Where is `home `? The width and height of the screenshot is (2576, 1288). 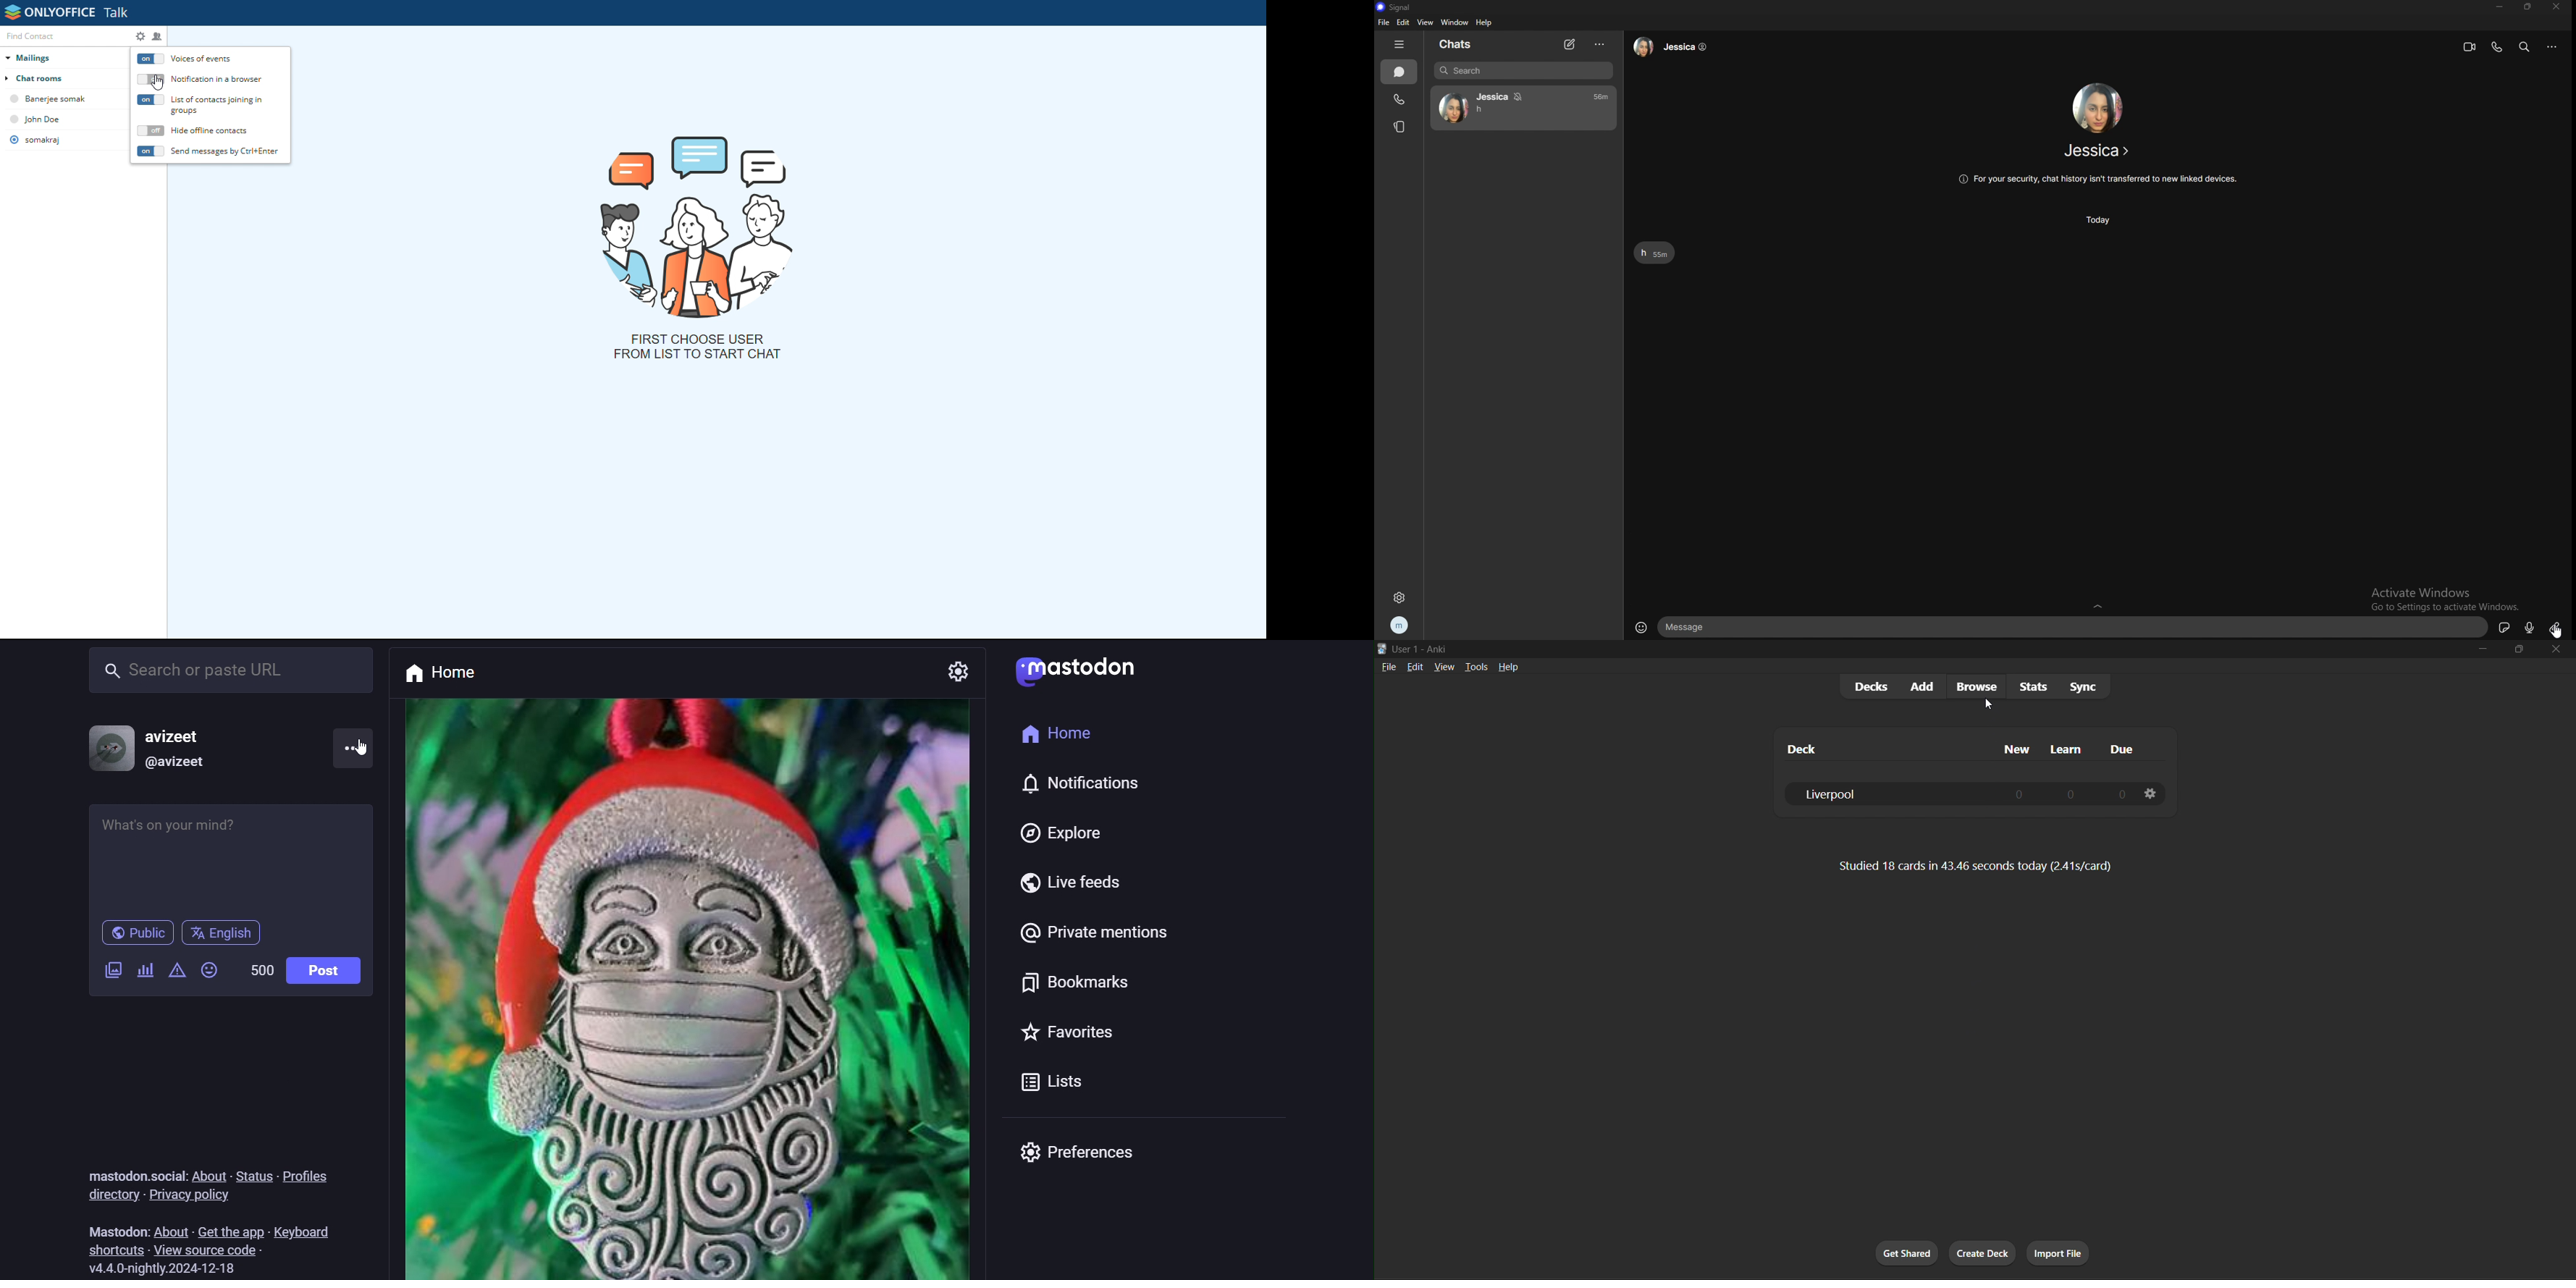 home  is located at coordinates (469, 673).